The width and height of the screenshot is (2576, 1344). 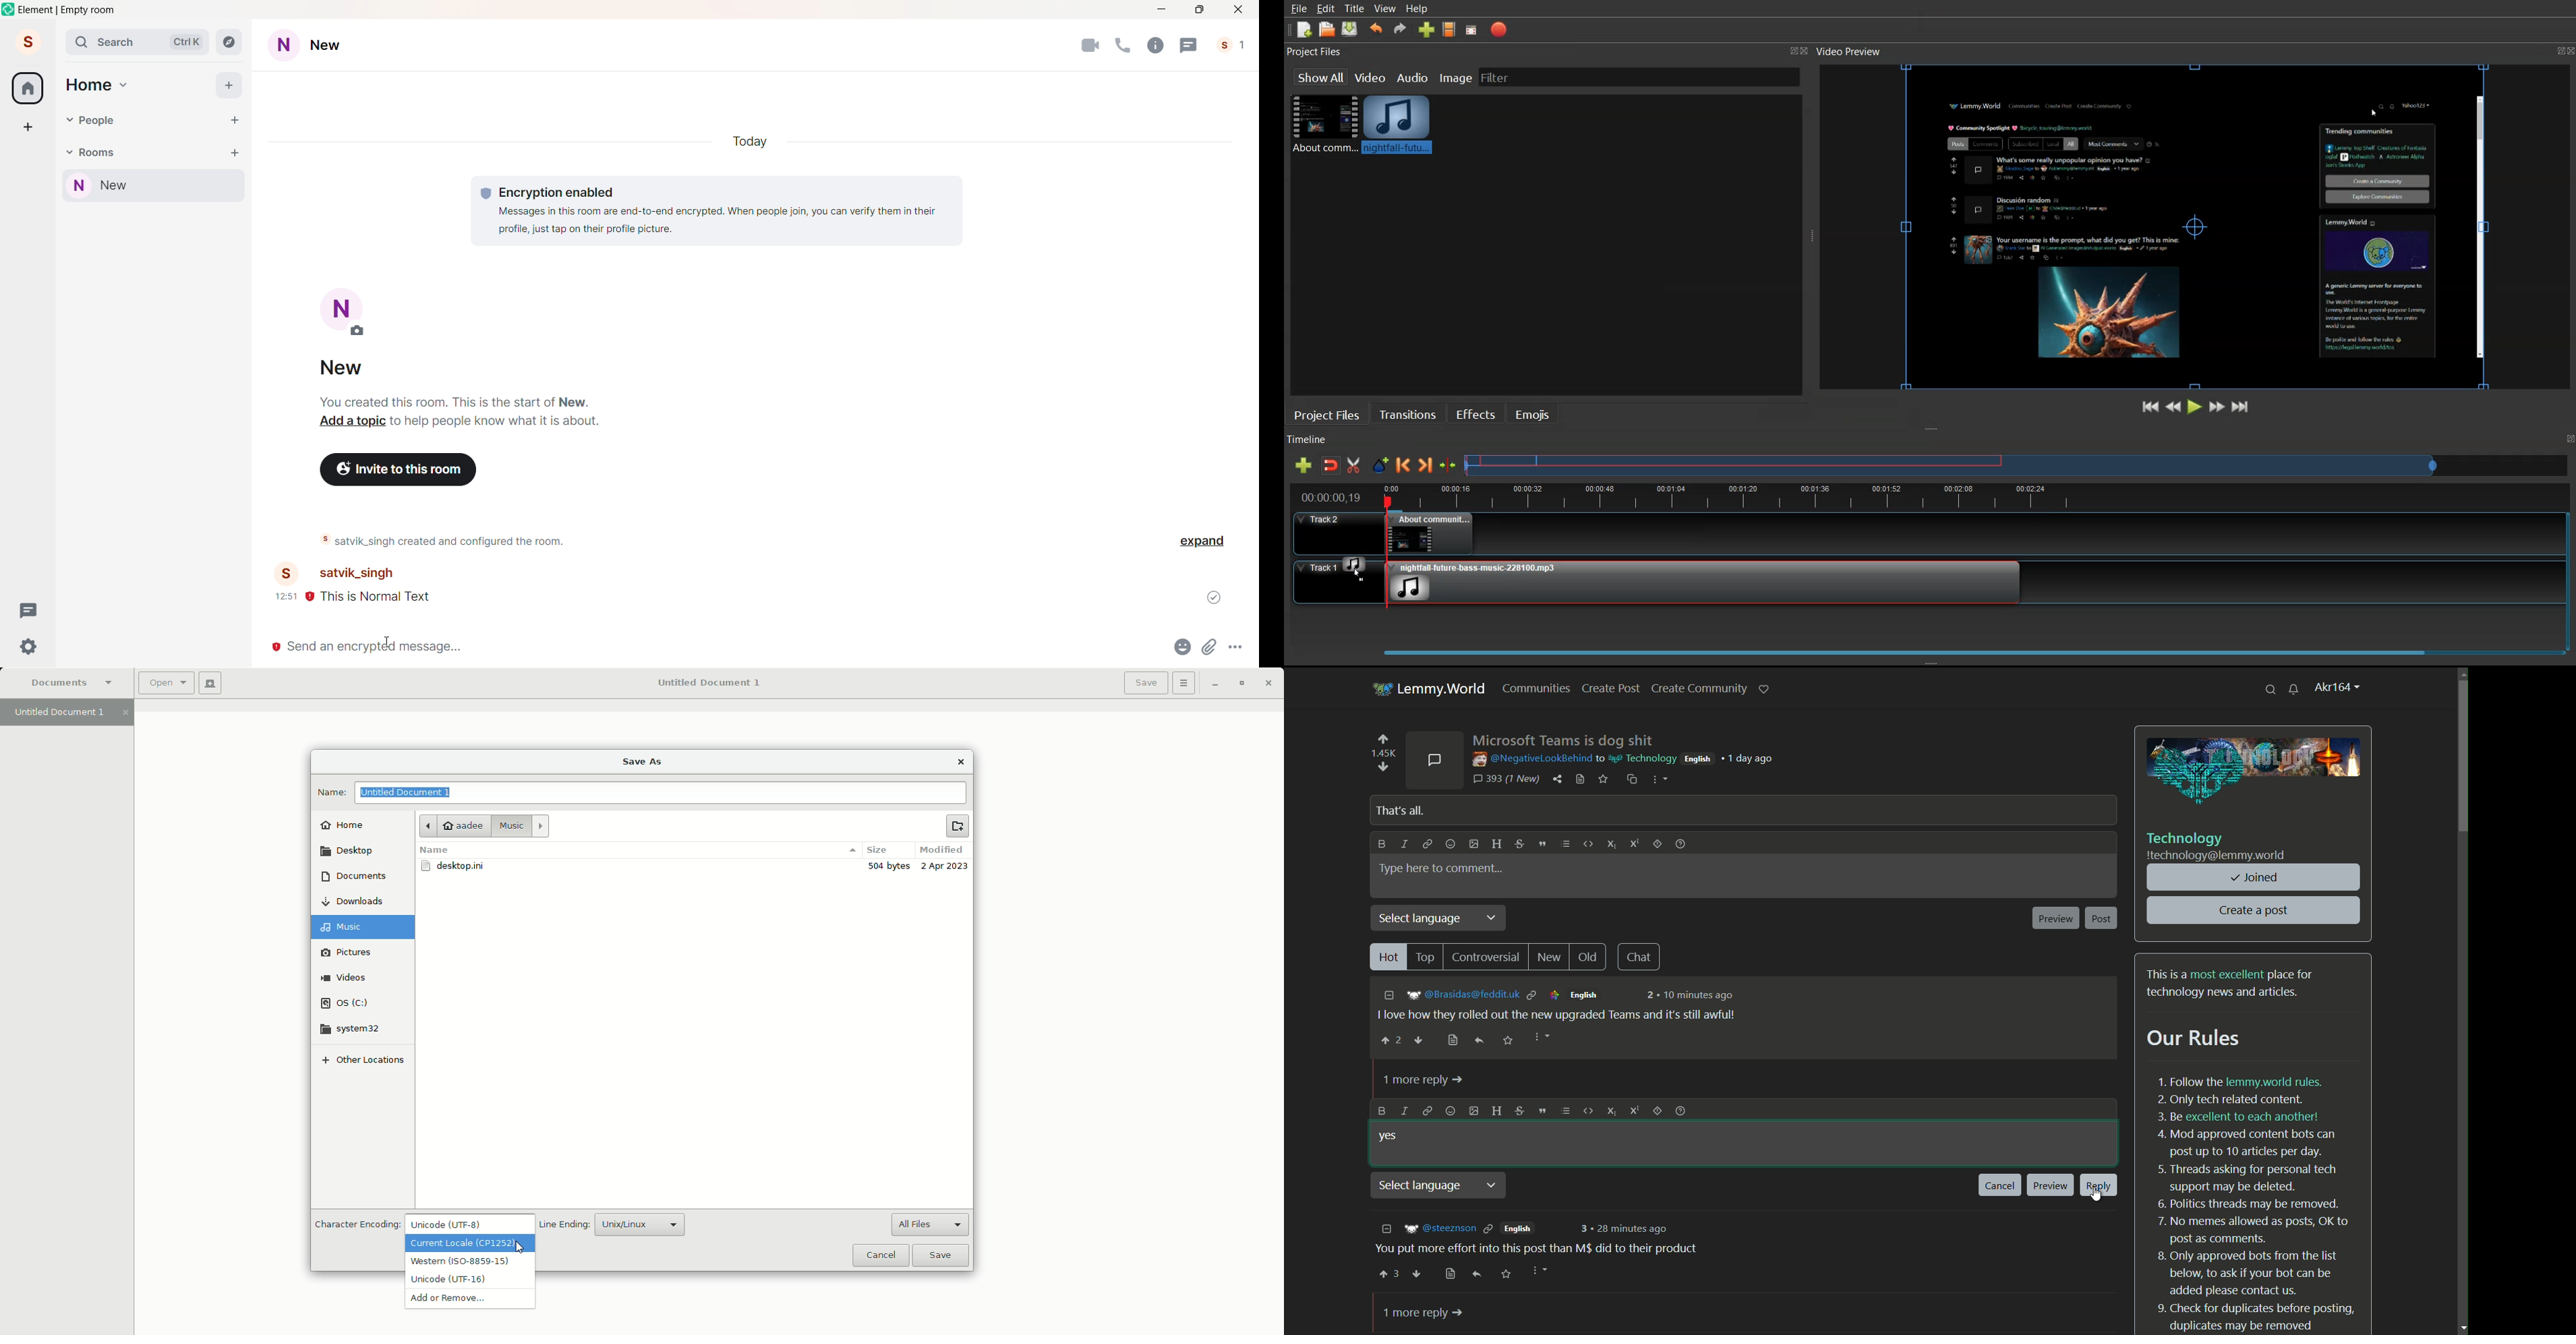 I want to click on Emojis, so click(x=1181, y=648).